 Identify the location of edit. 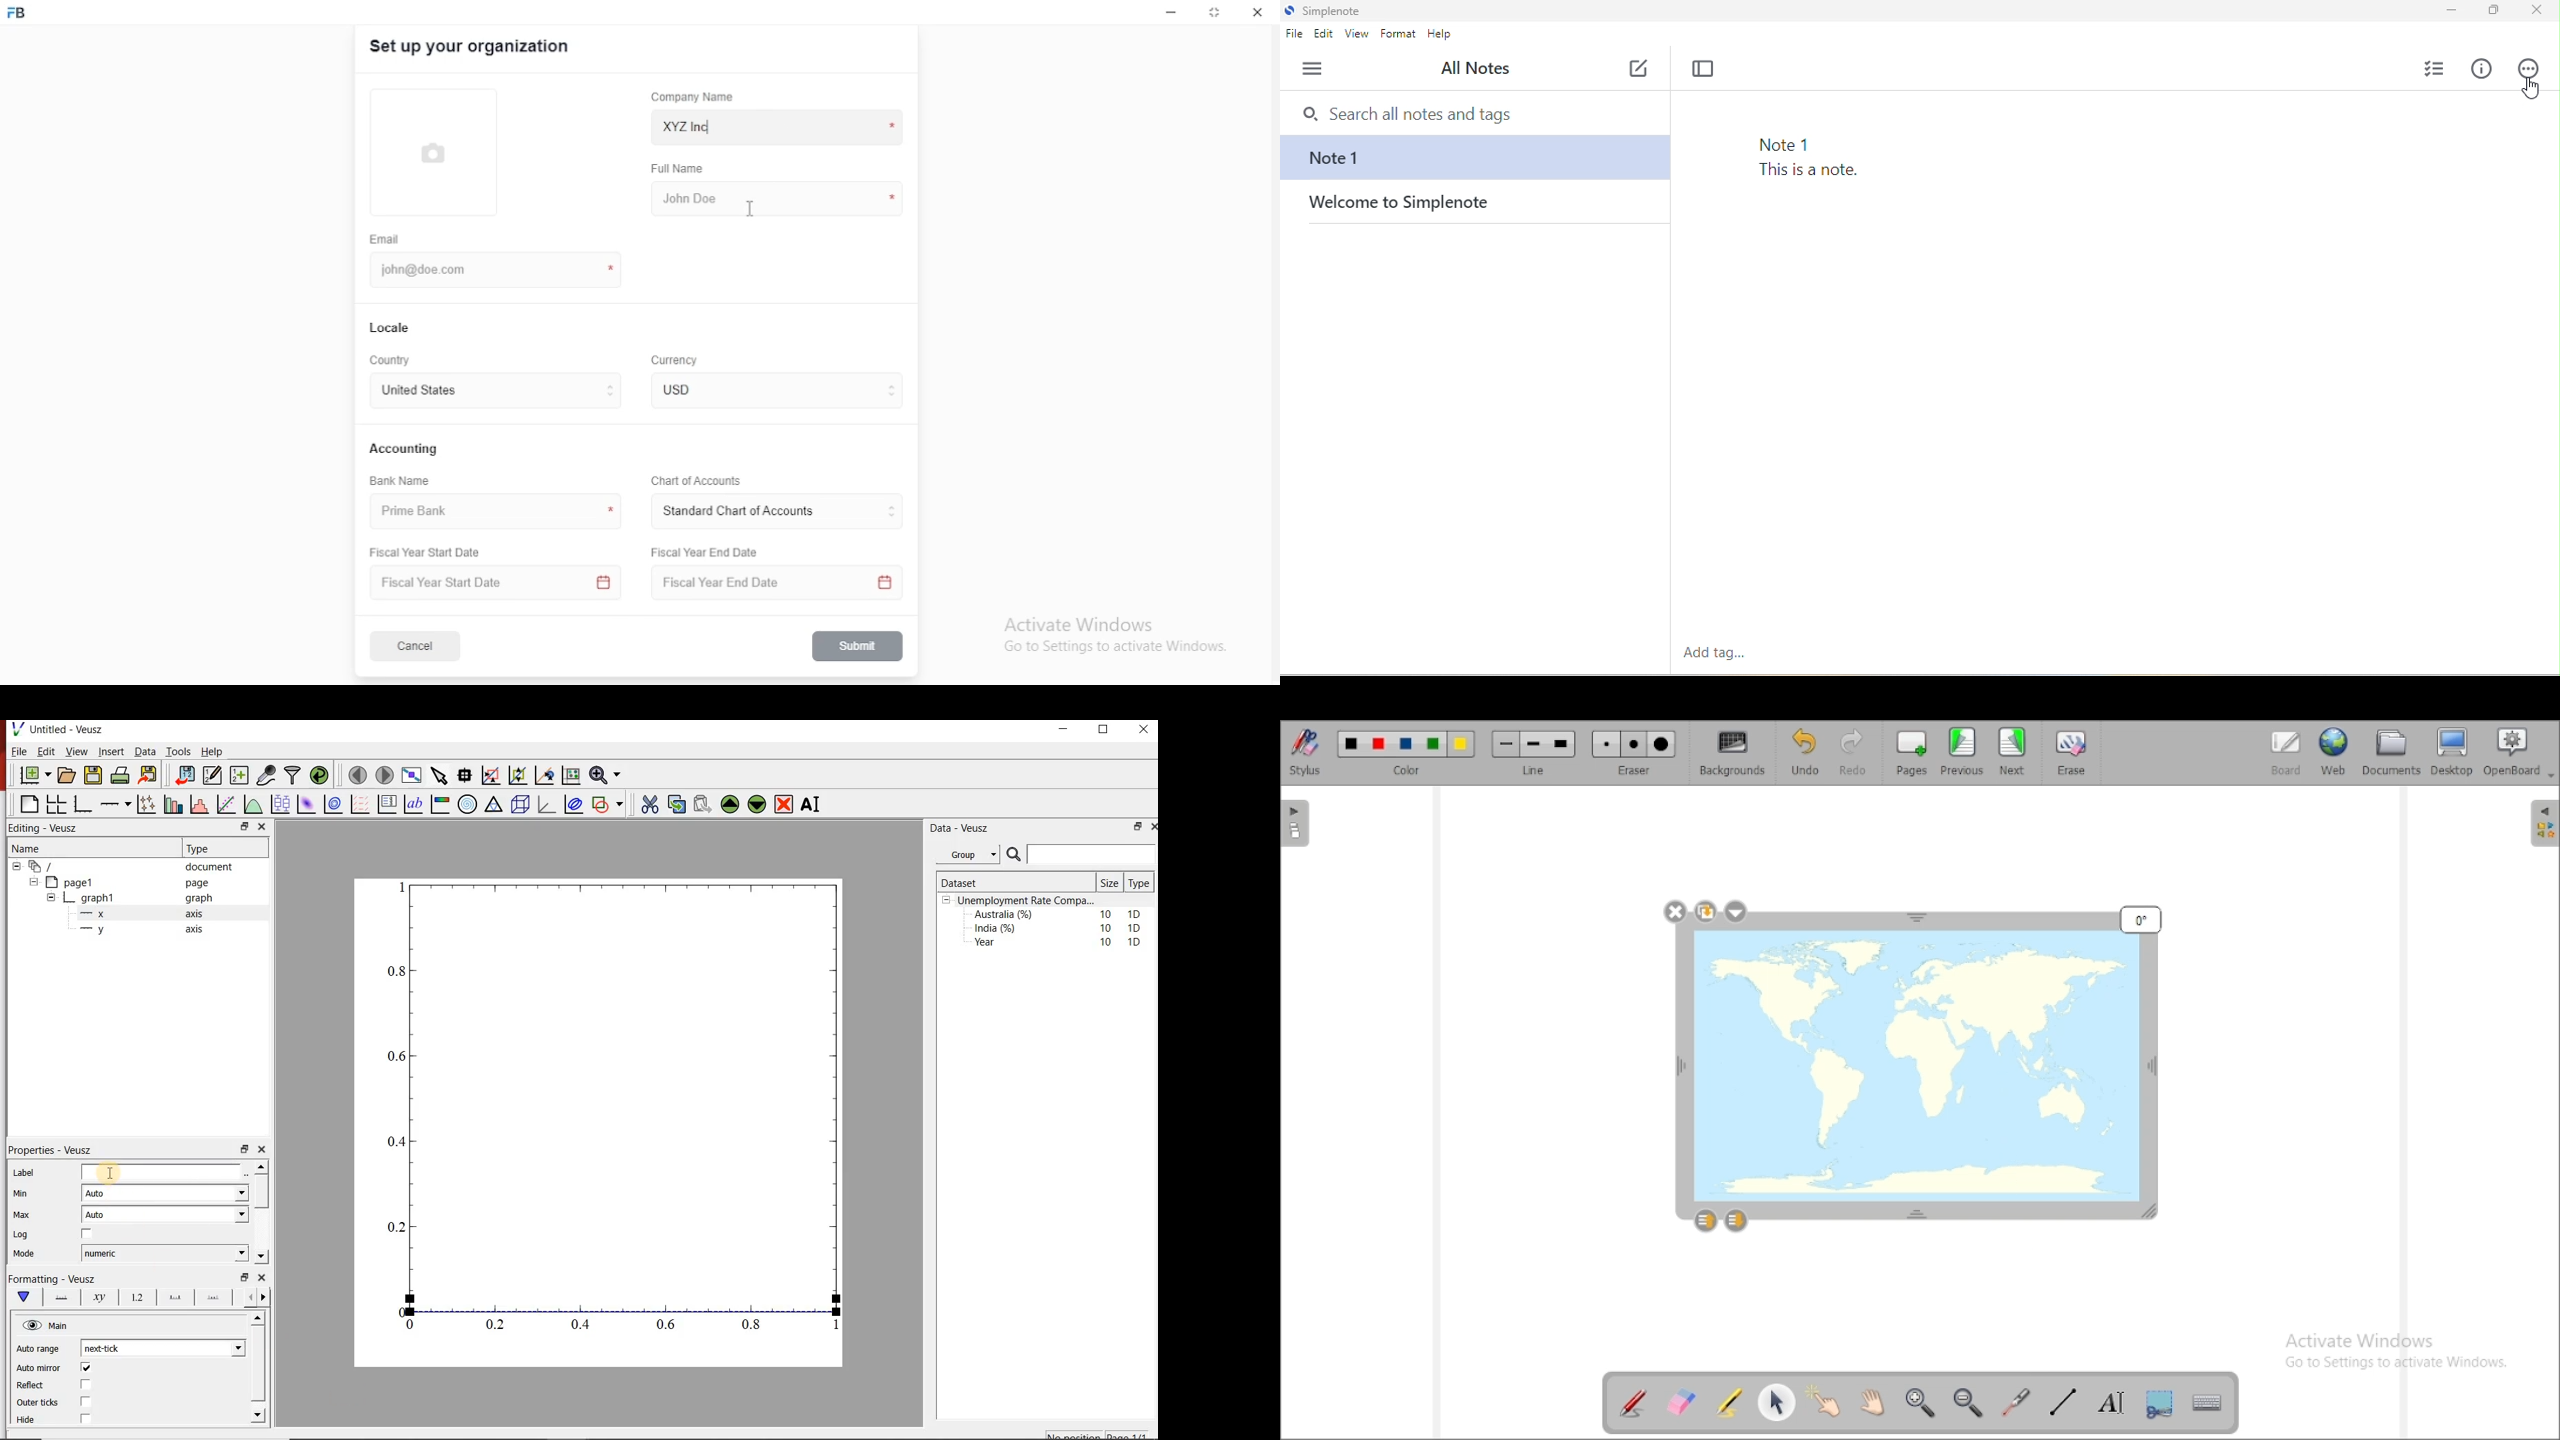
(1325, 35).